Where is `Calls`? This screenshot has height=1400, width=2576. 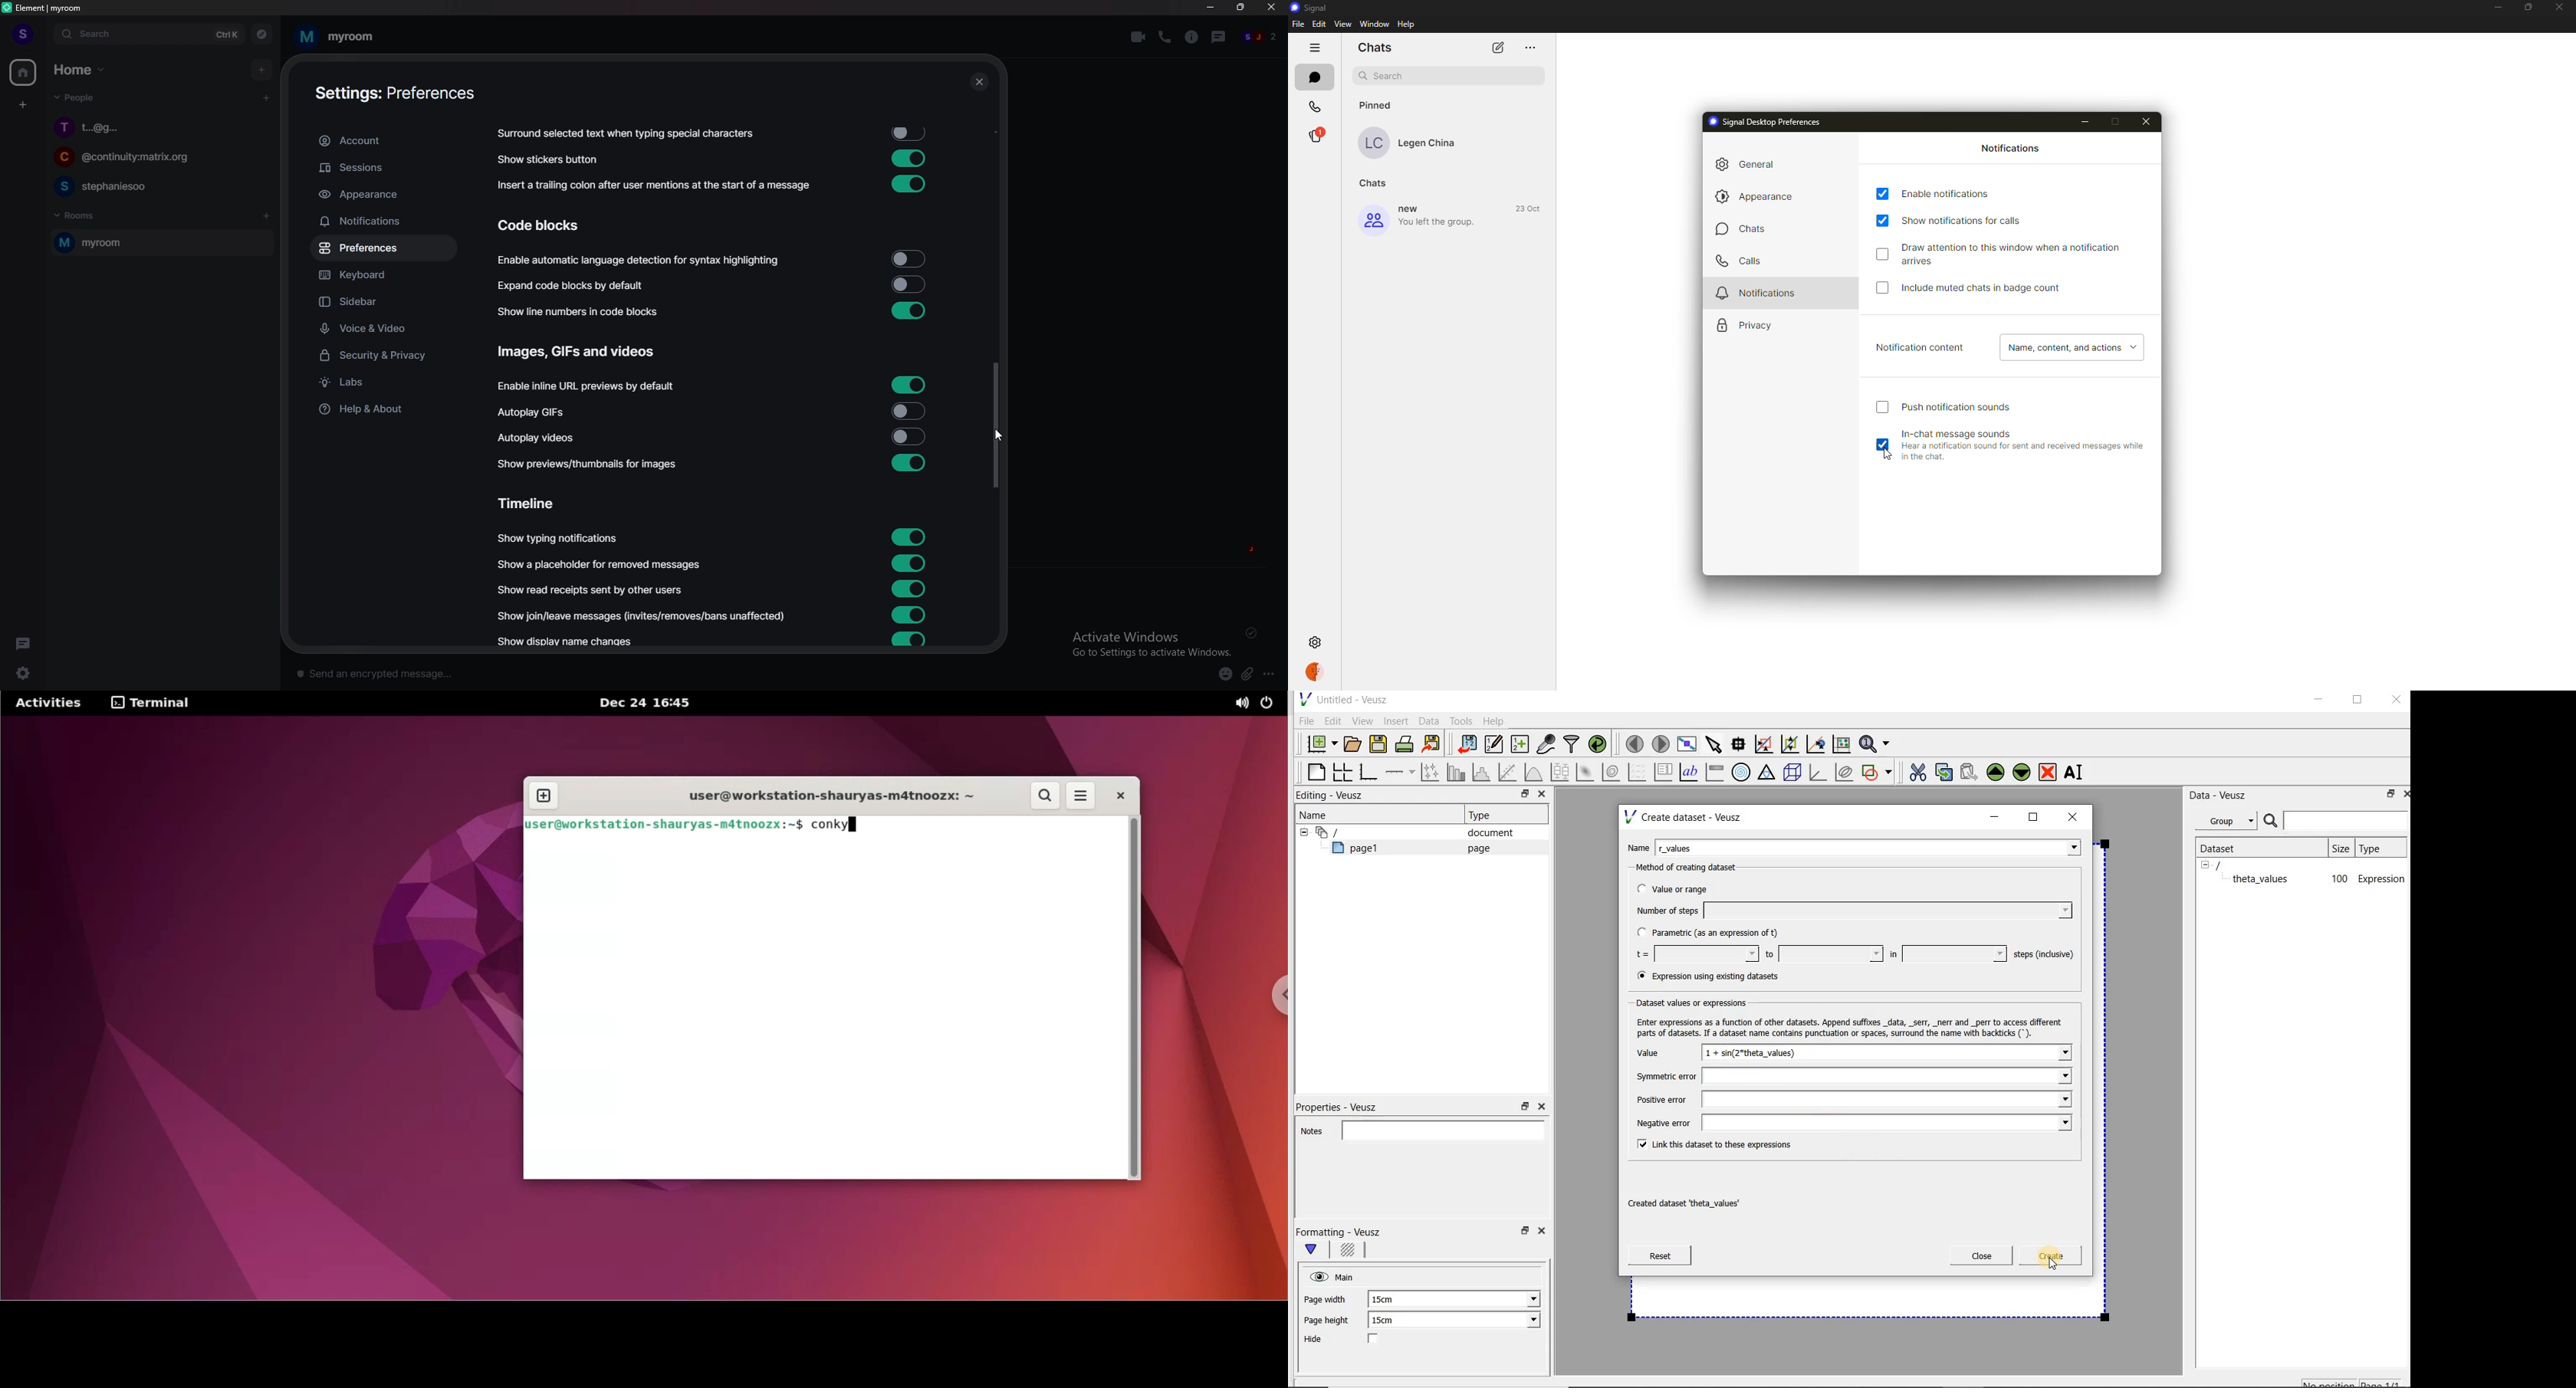
Calls is located at coordinates (1315, 107).